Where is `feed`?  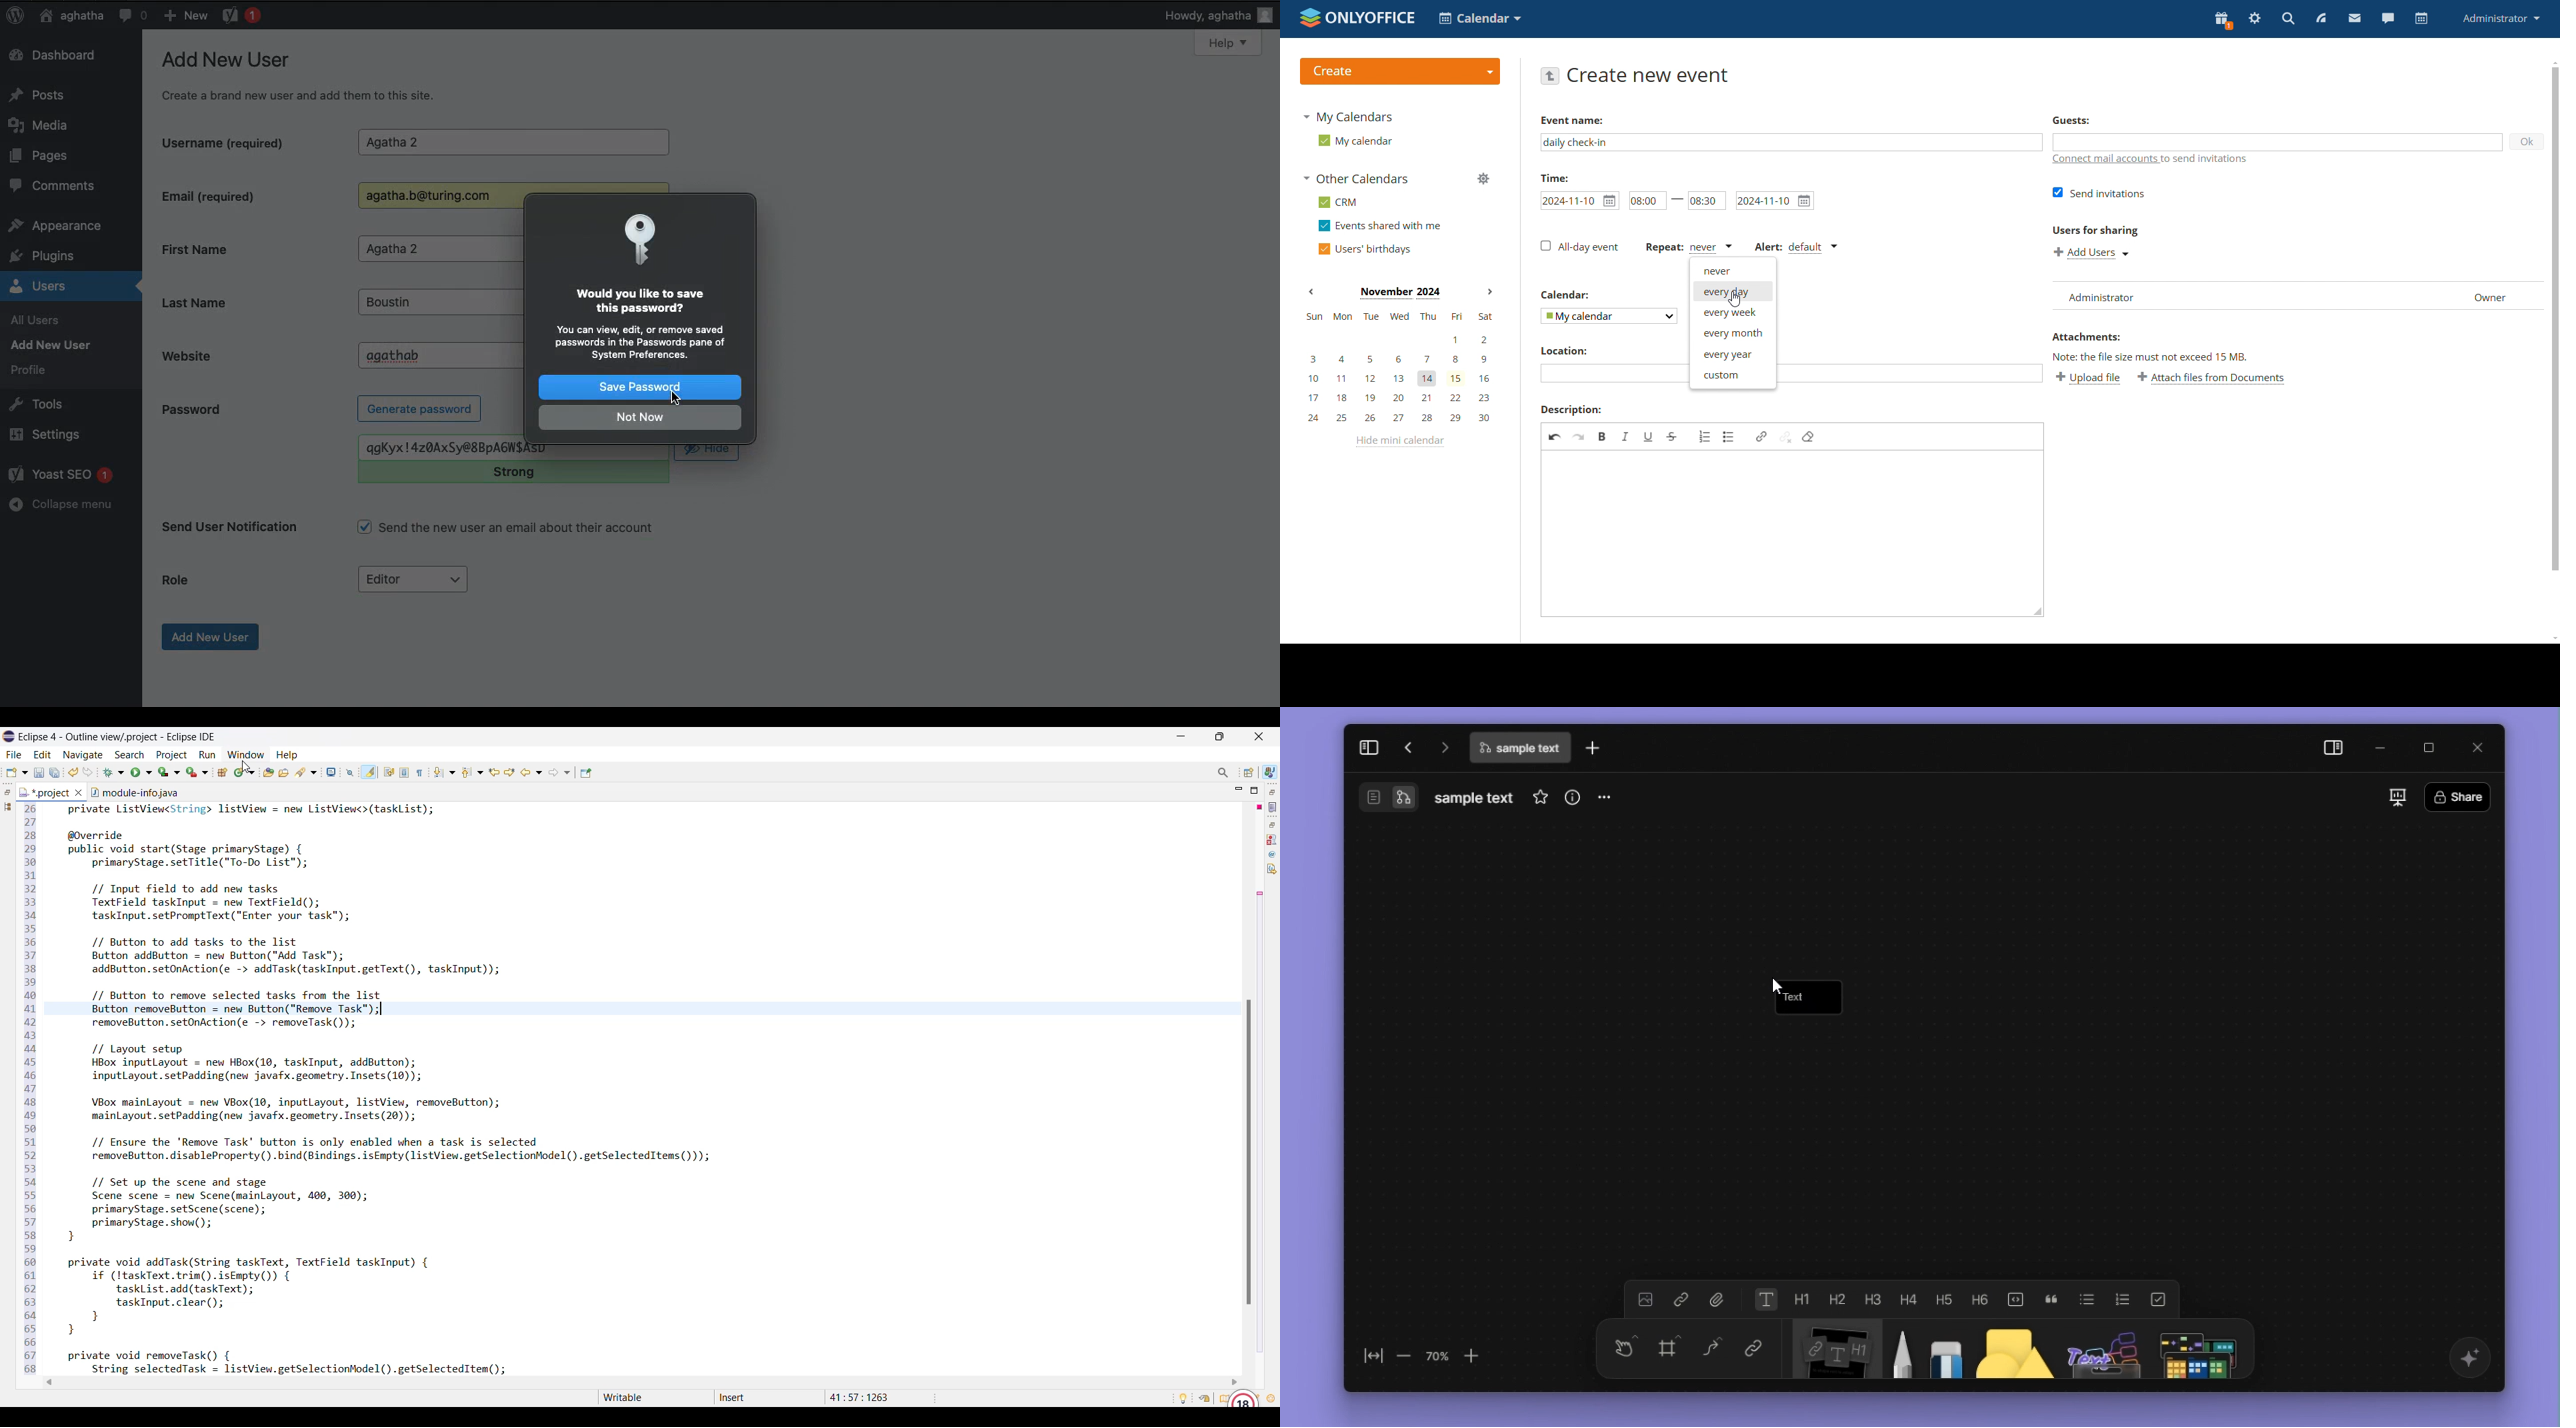
feed is located at coordinates (2321, 18).